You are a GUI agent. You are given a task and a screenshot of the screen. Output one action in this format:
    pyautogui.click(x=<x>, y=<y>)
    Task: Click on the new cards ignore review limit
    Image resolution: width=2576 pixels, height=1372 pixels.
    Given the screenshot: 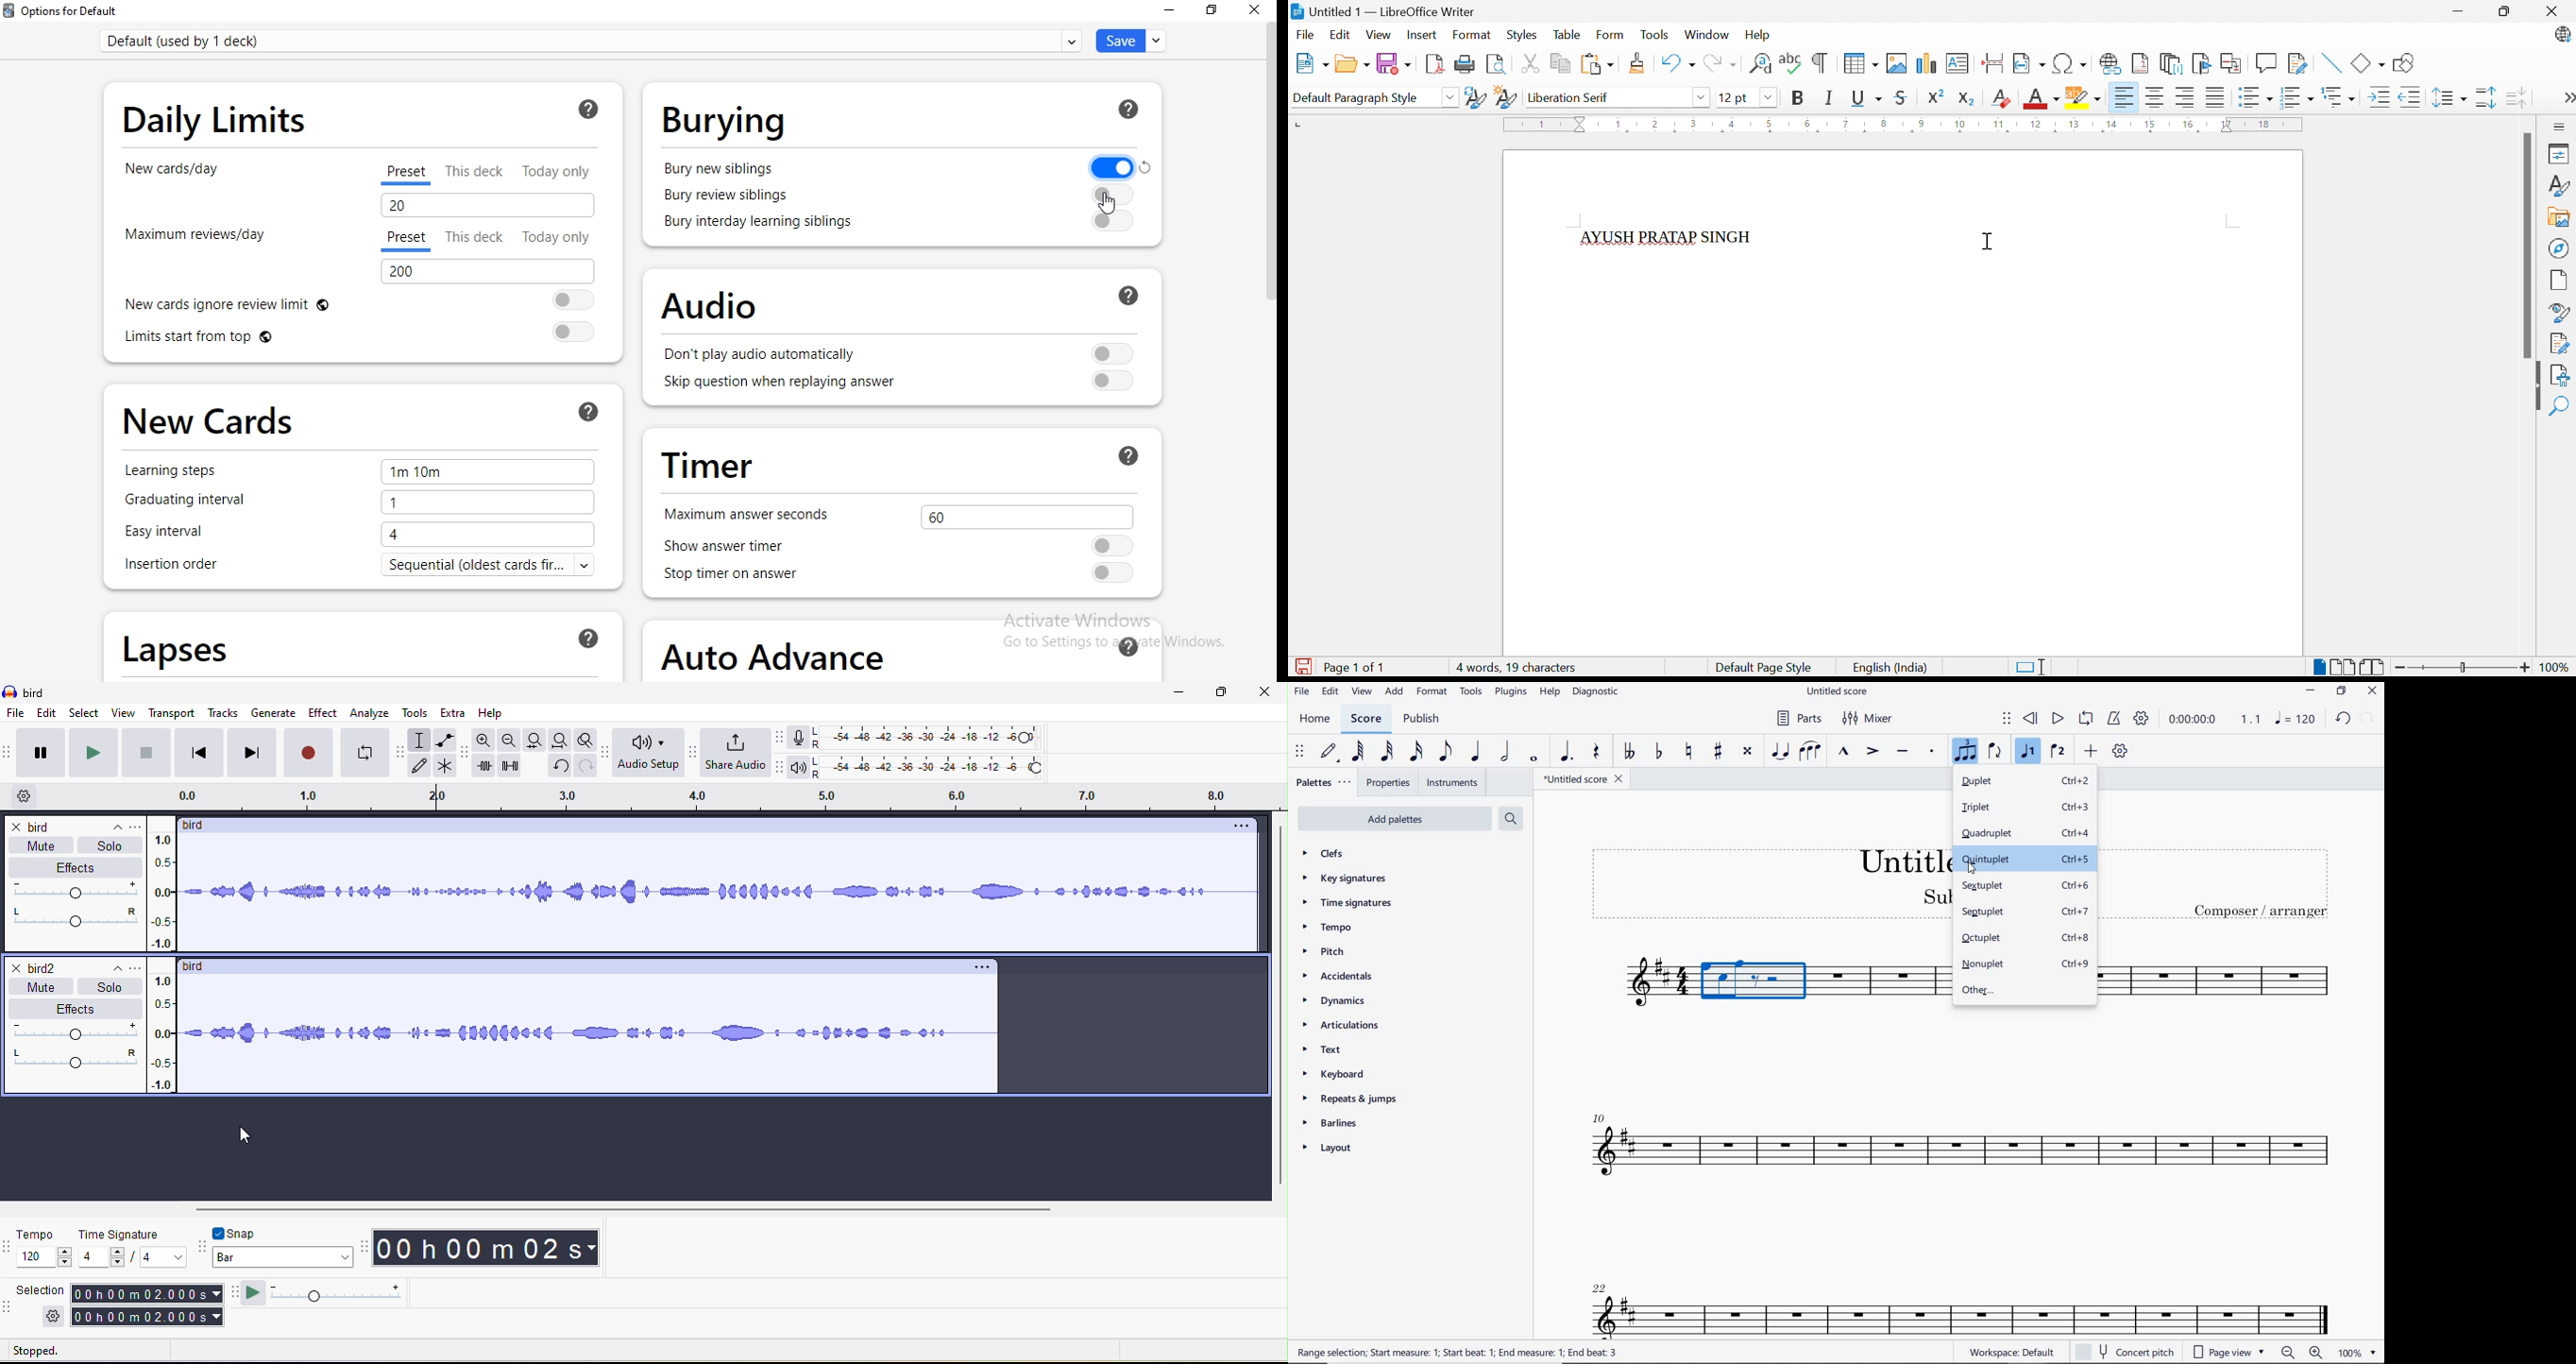 What is the action you would take?
    pyautogui.click(x=243, y=303)
    